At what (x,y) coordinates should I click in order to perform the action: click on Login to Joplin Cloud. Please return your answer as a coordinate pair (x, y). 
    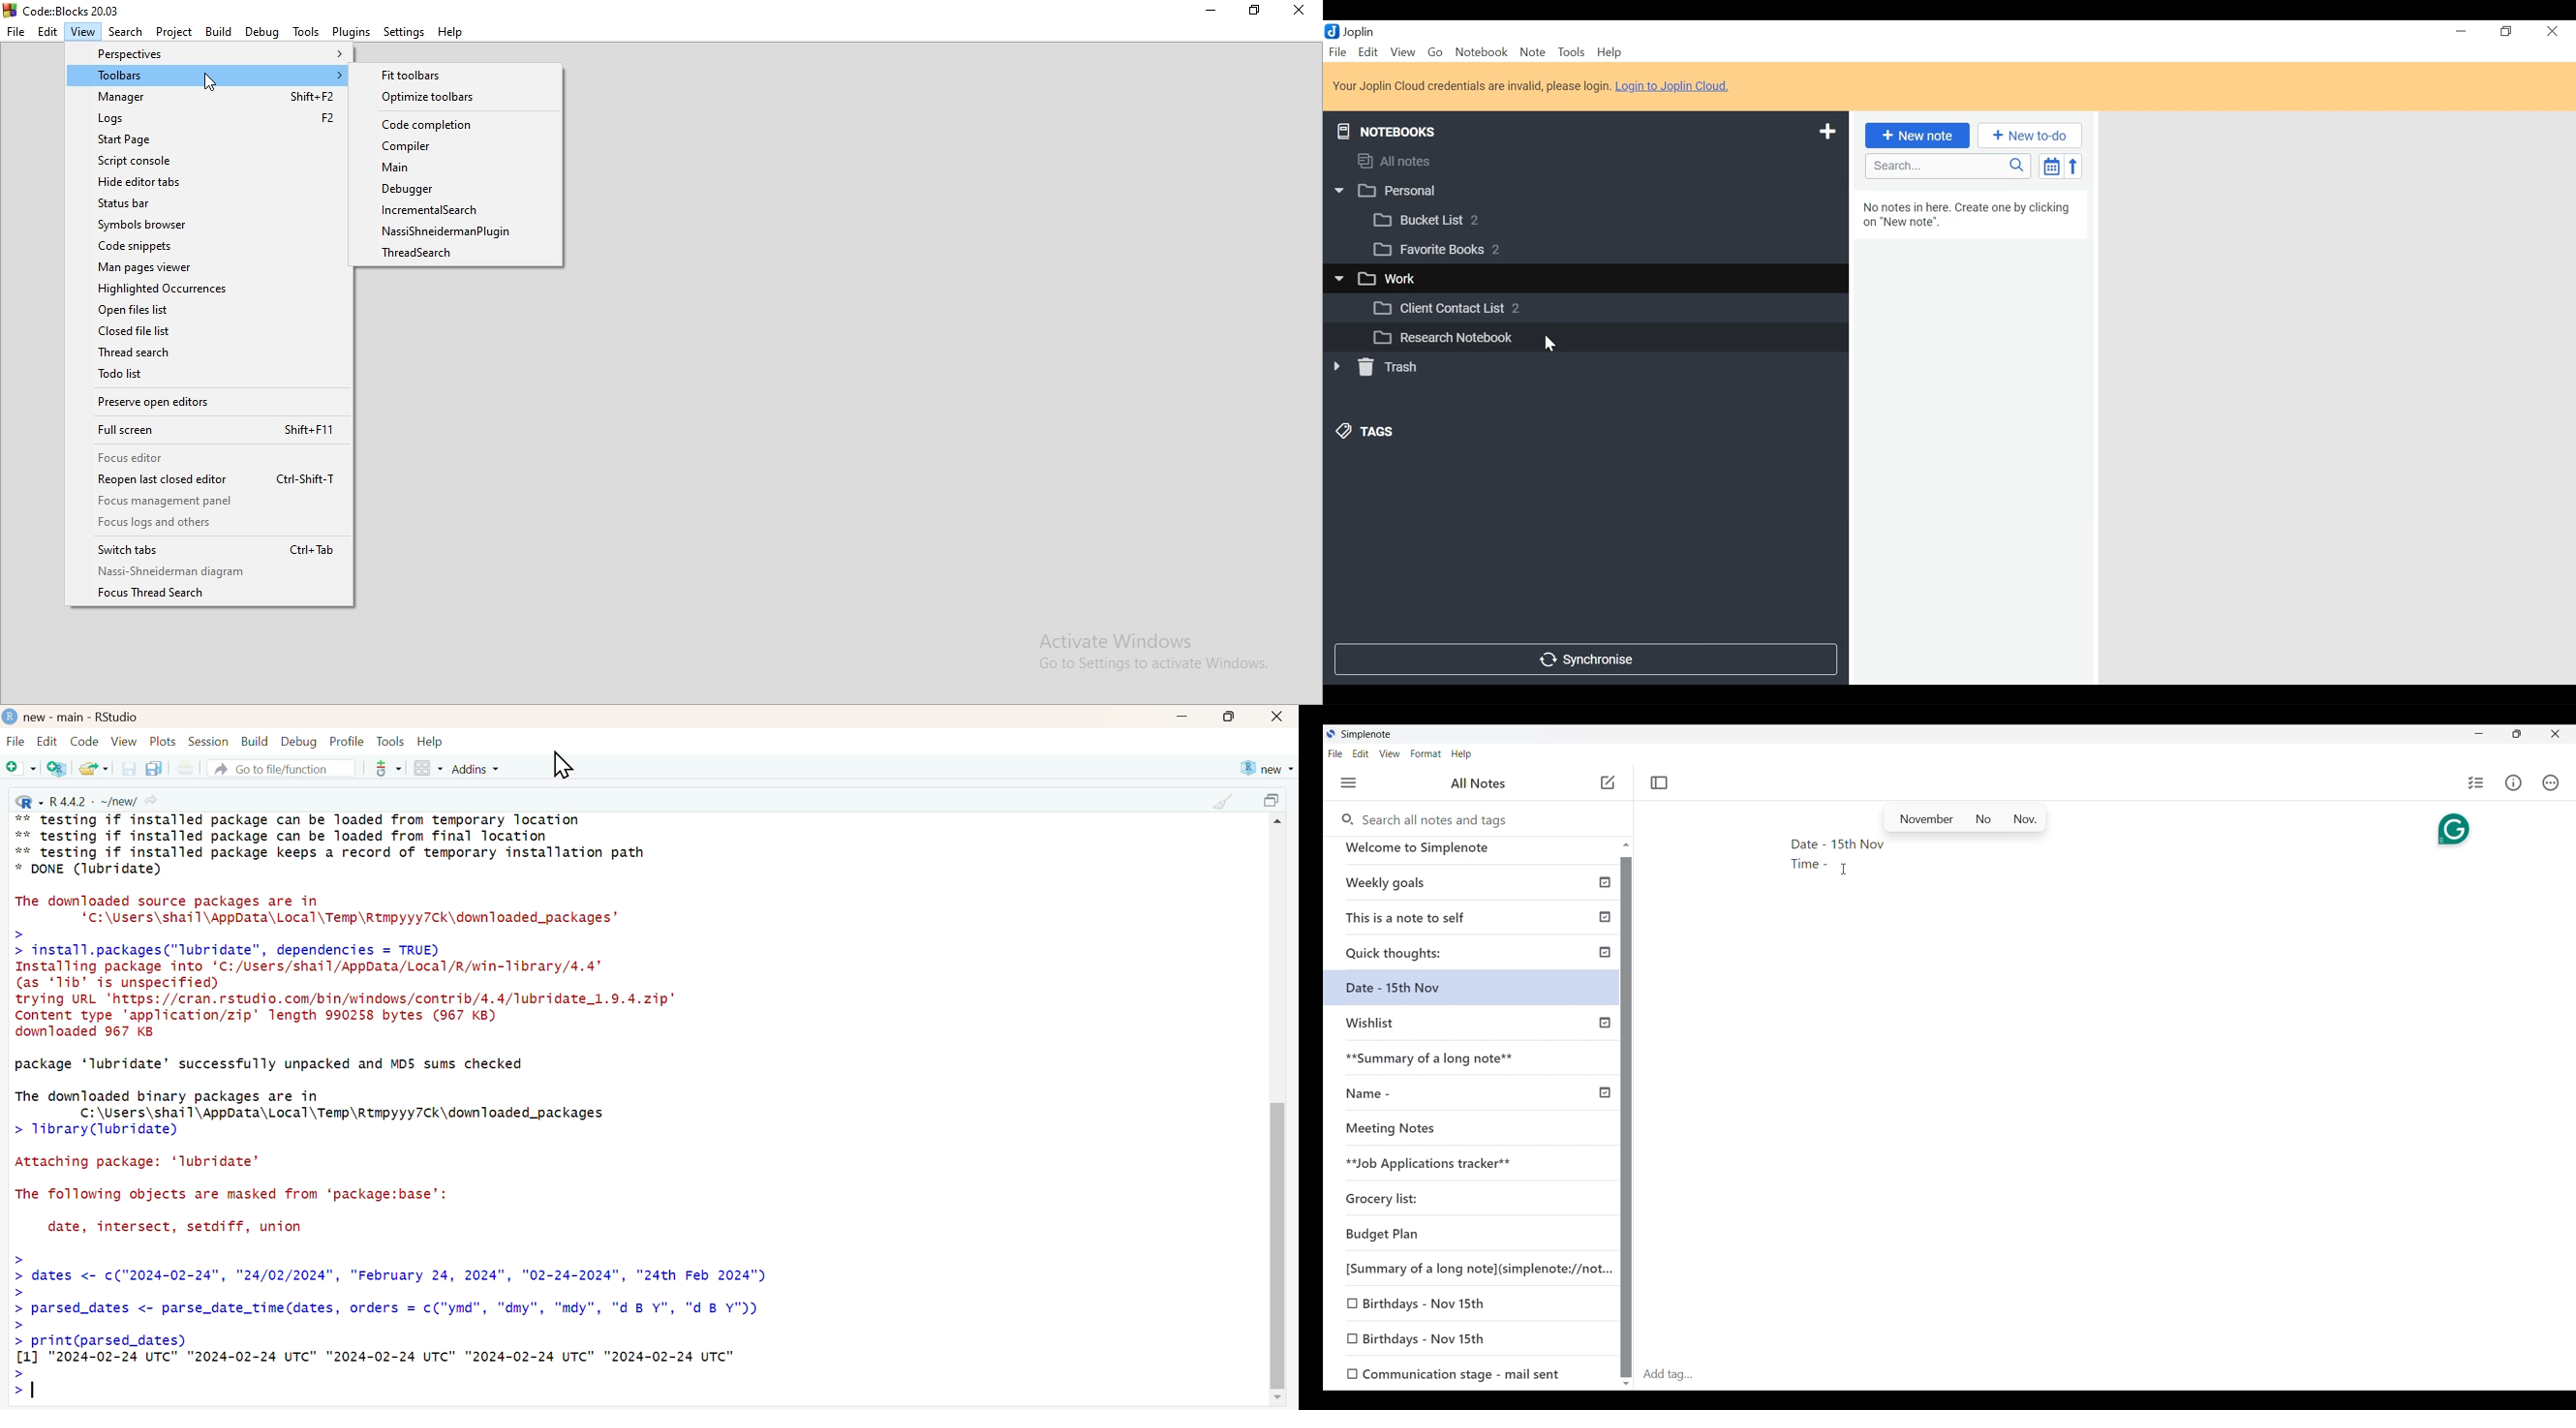
    Looking at the image, I should click on (1677, 86).